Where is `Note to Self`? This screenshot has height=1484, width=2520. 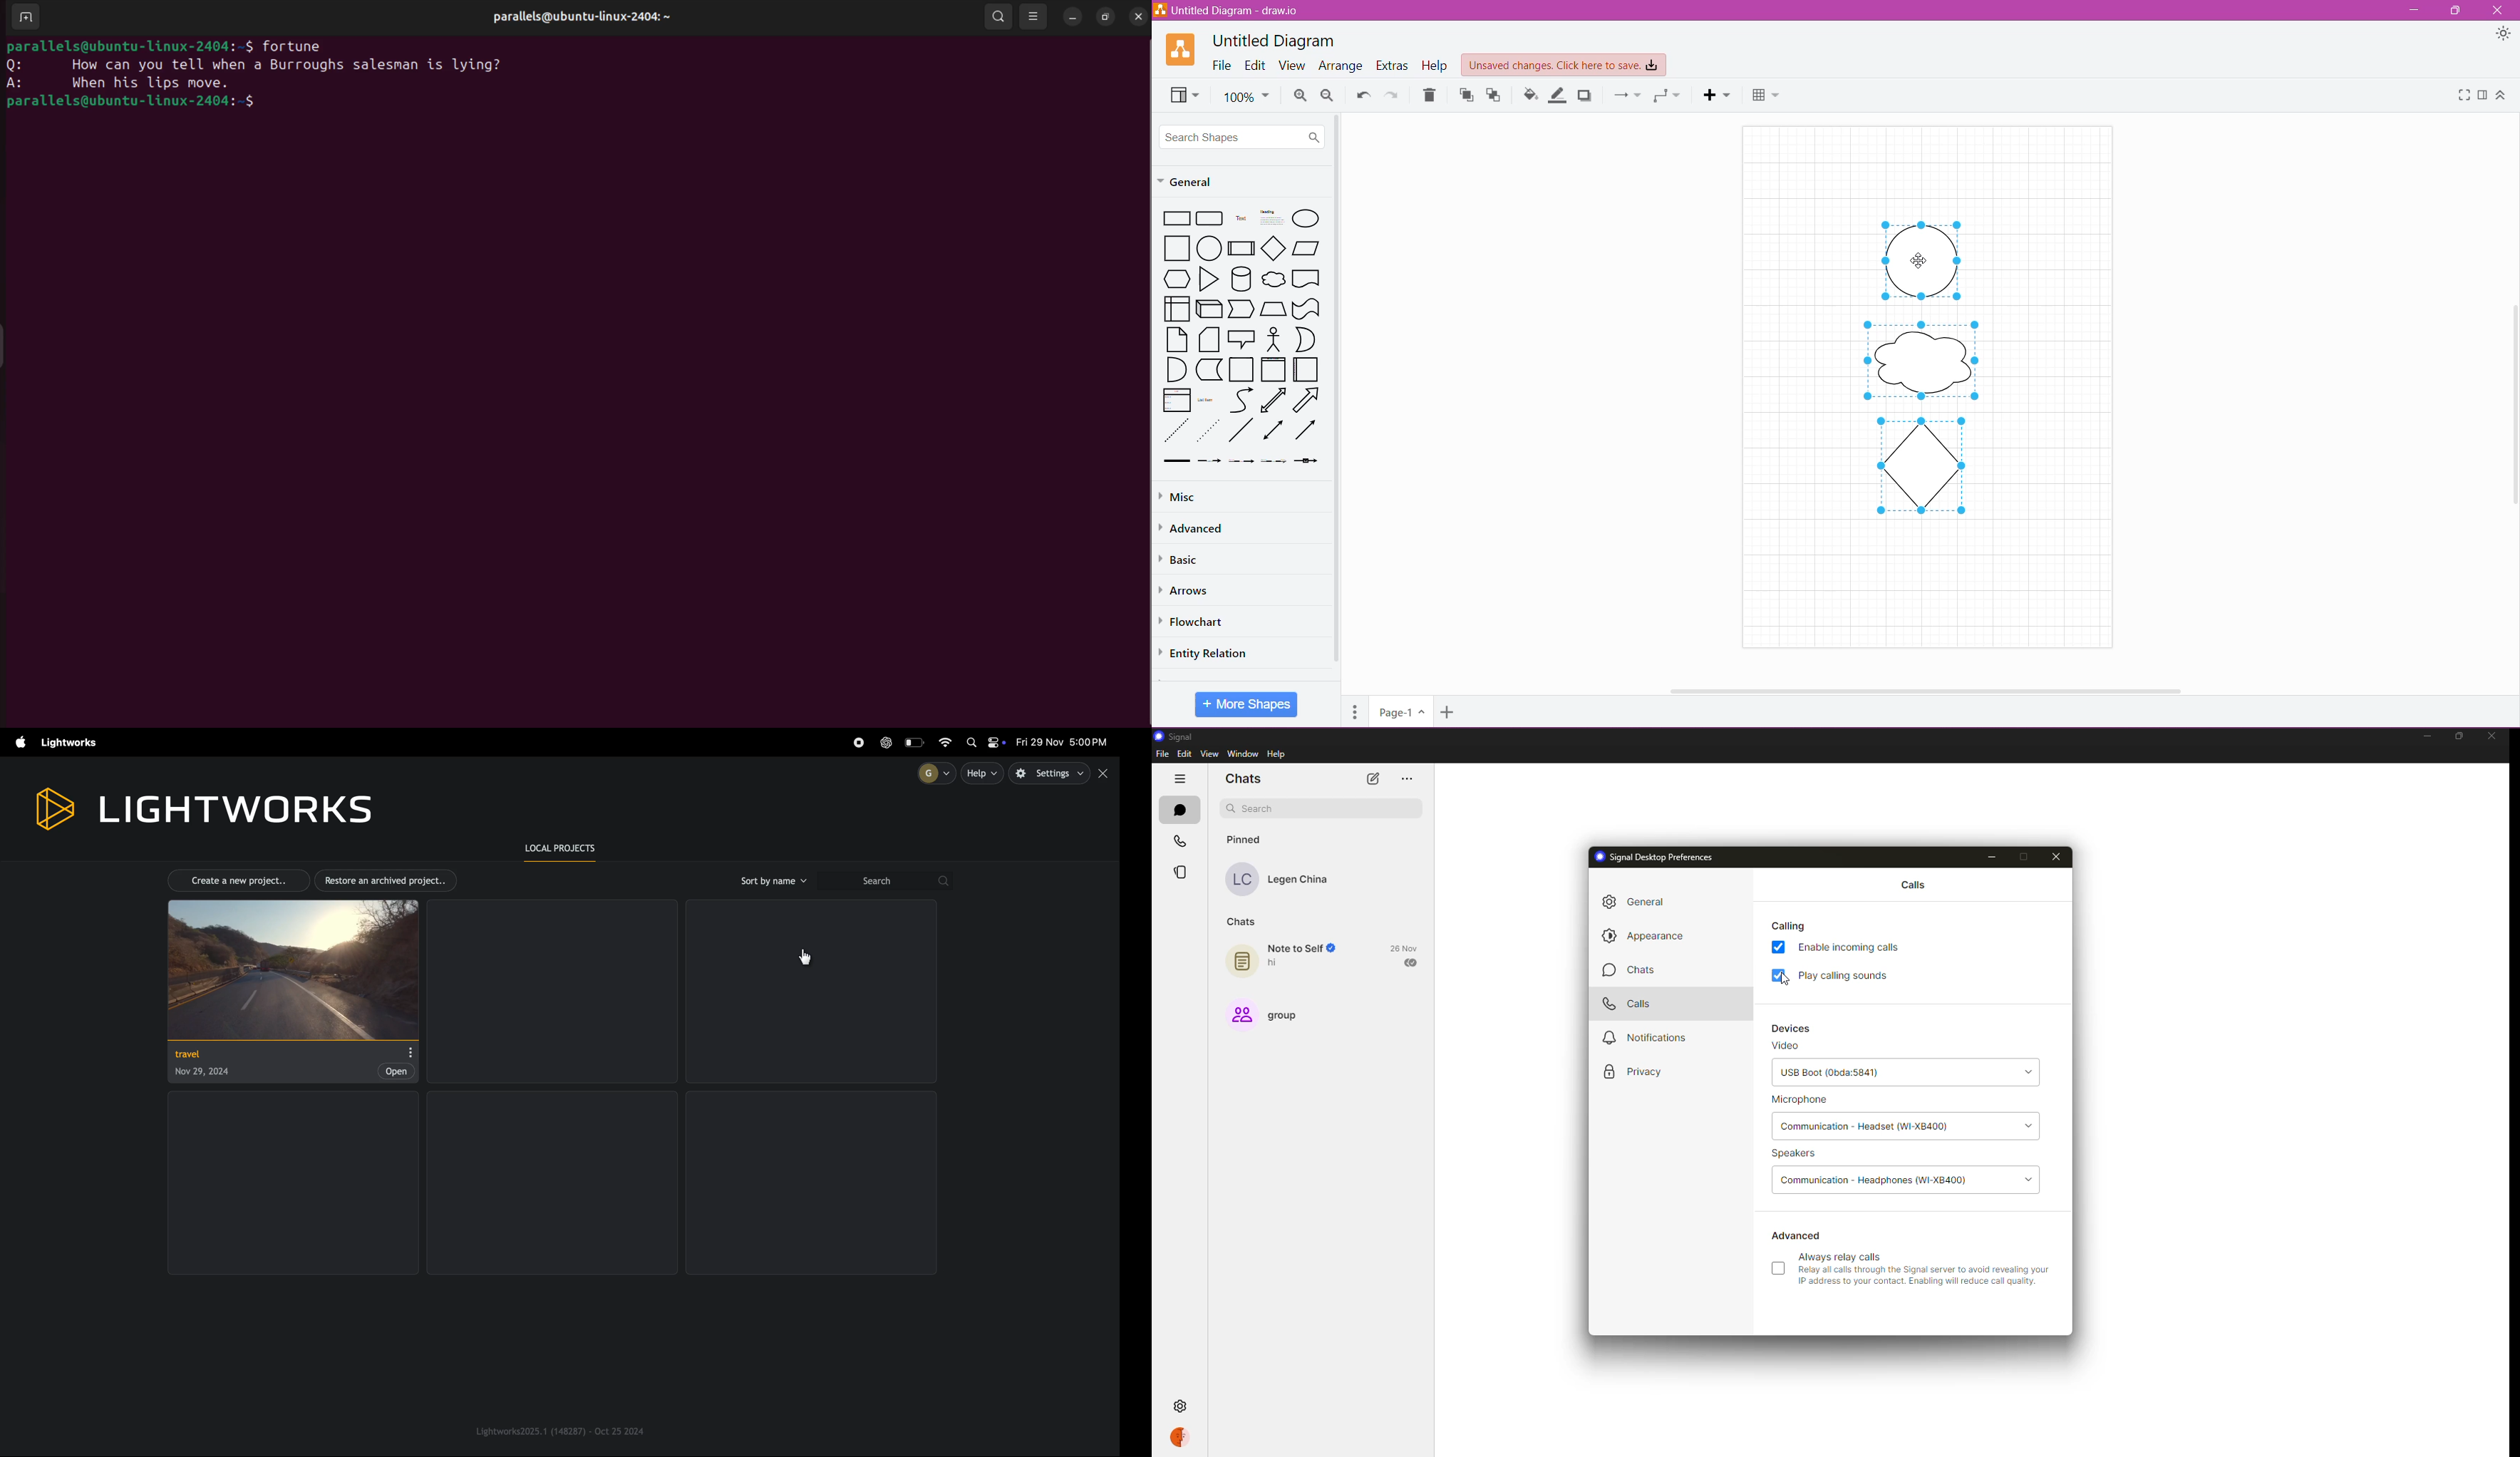 Note to Self is located at coordinates (1294, 948).